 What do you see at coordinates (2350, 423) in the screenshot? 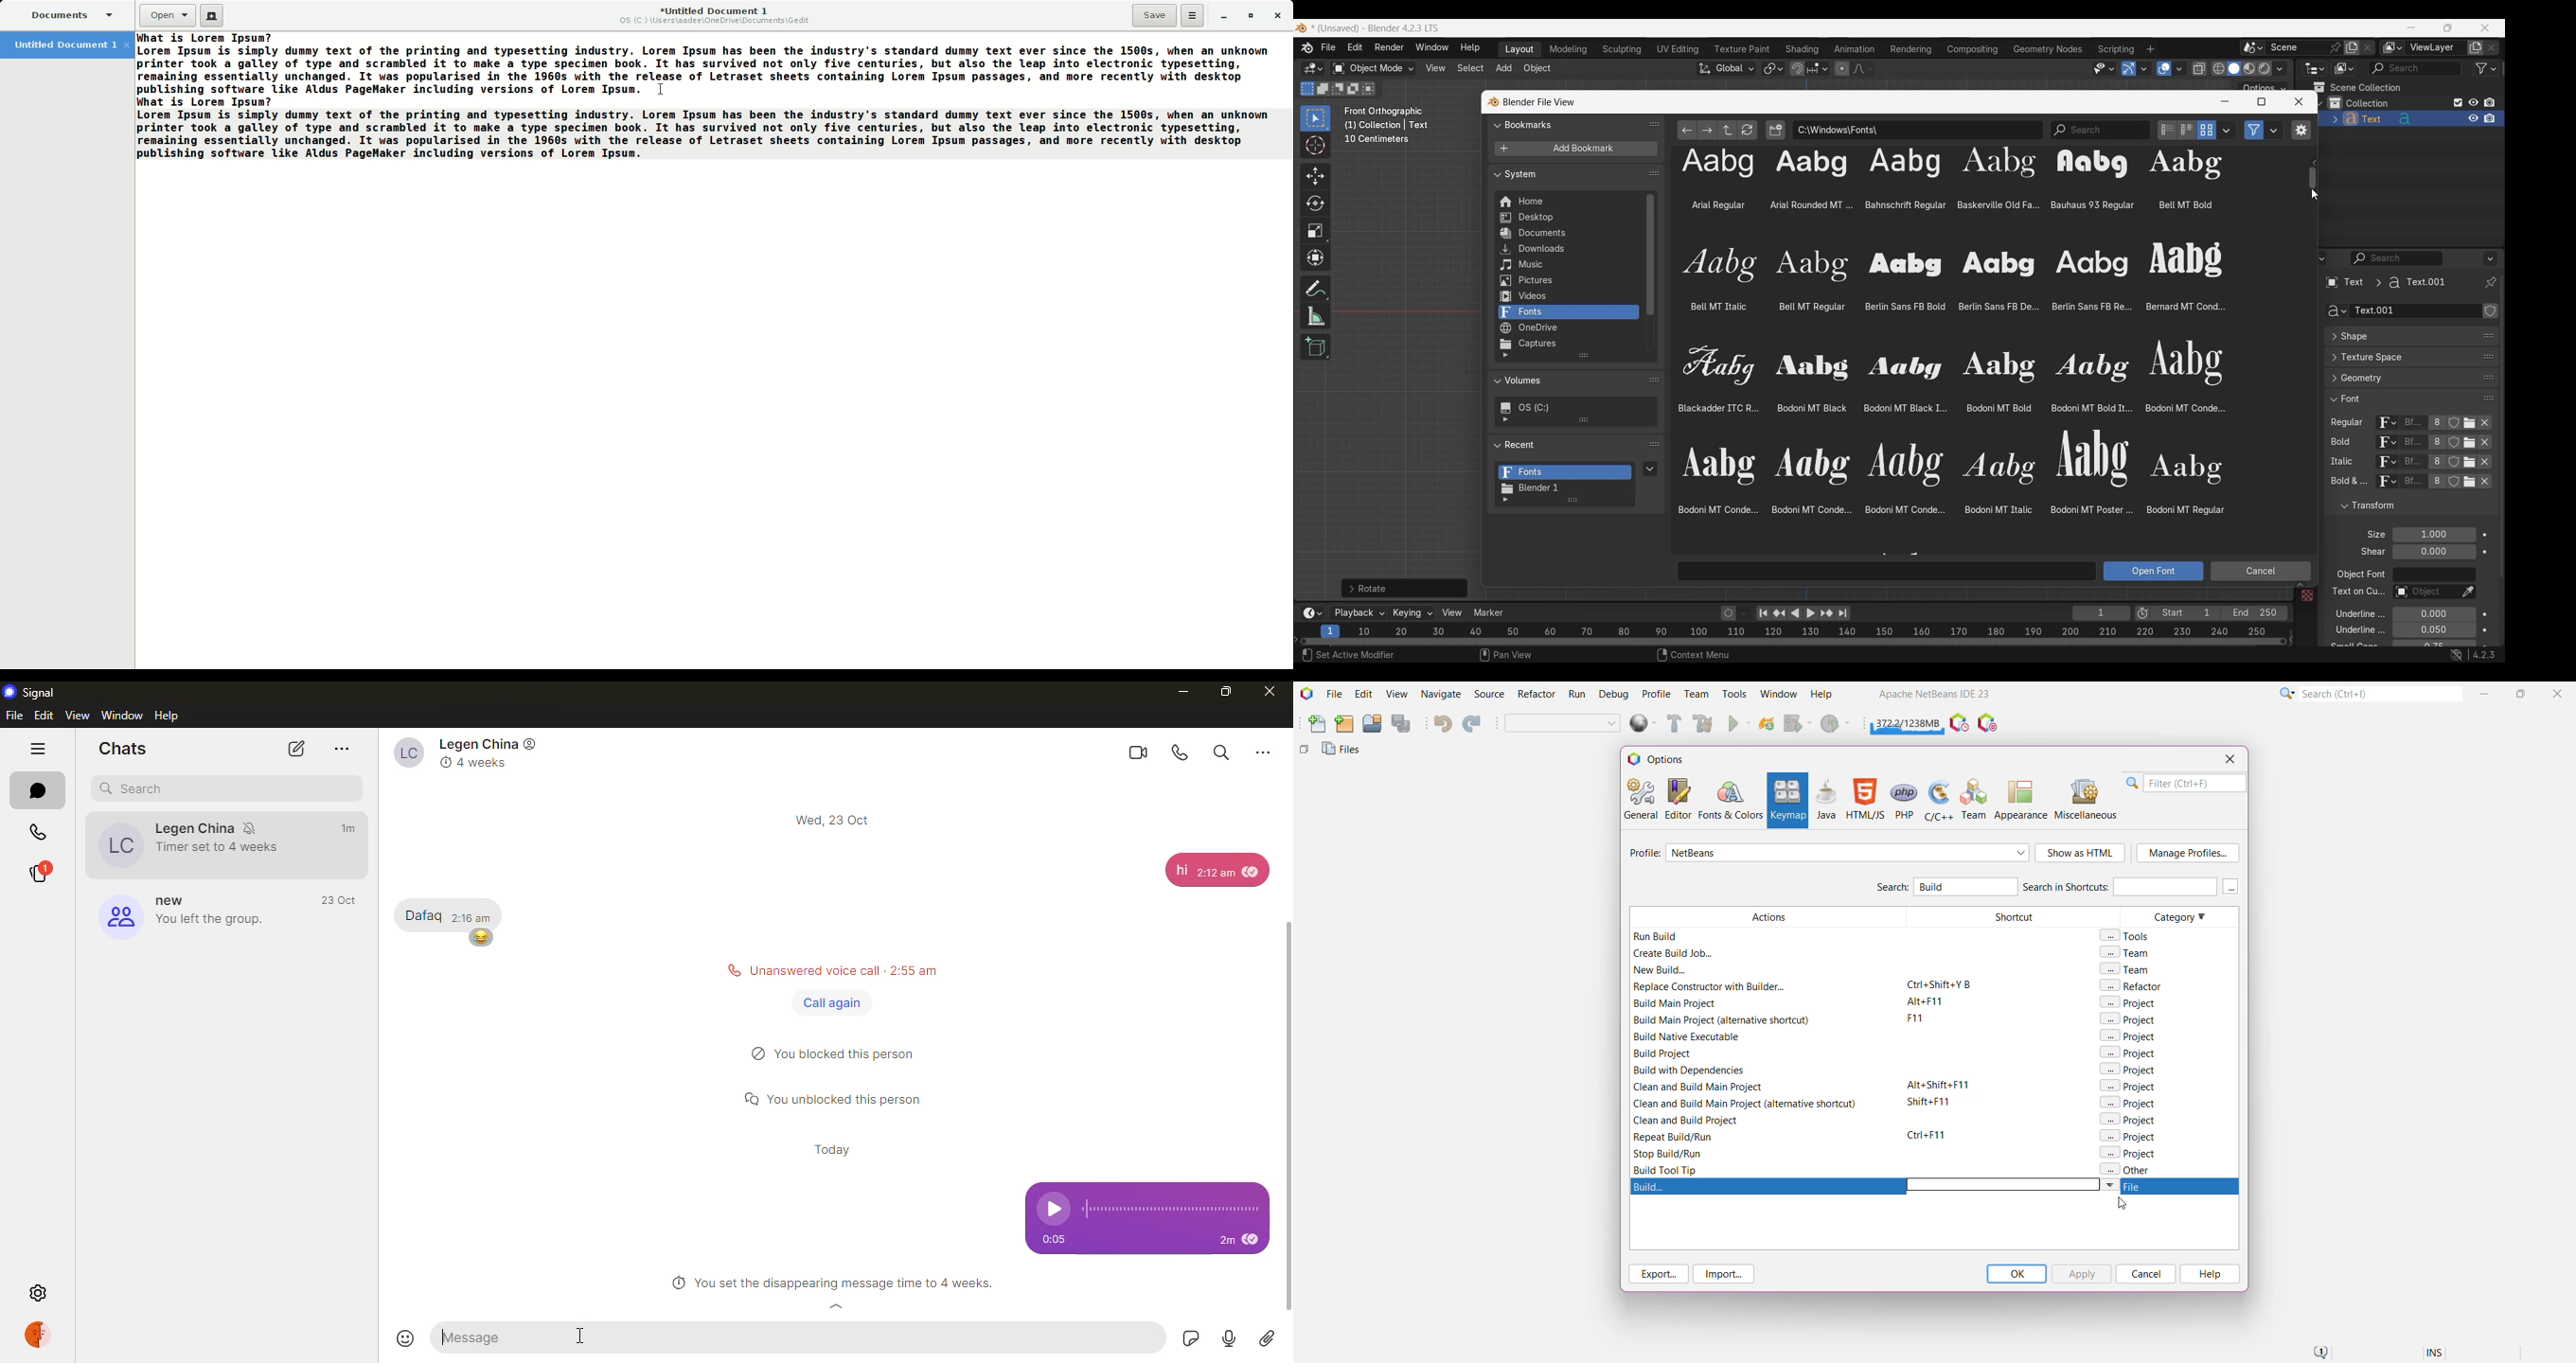
I see `regular` at bounding box center [2350, 423].